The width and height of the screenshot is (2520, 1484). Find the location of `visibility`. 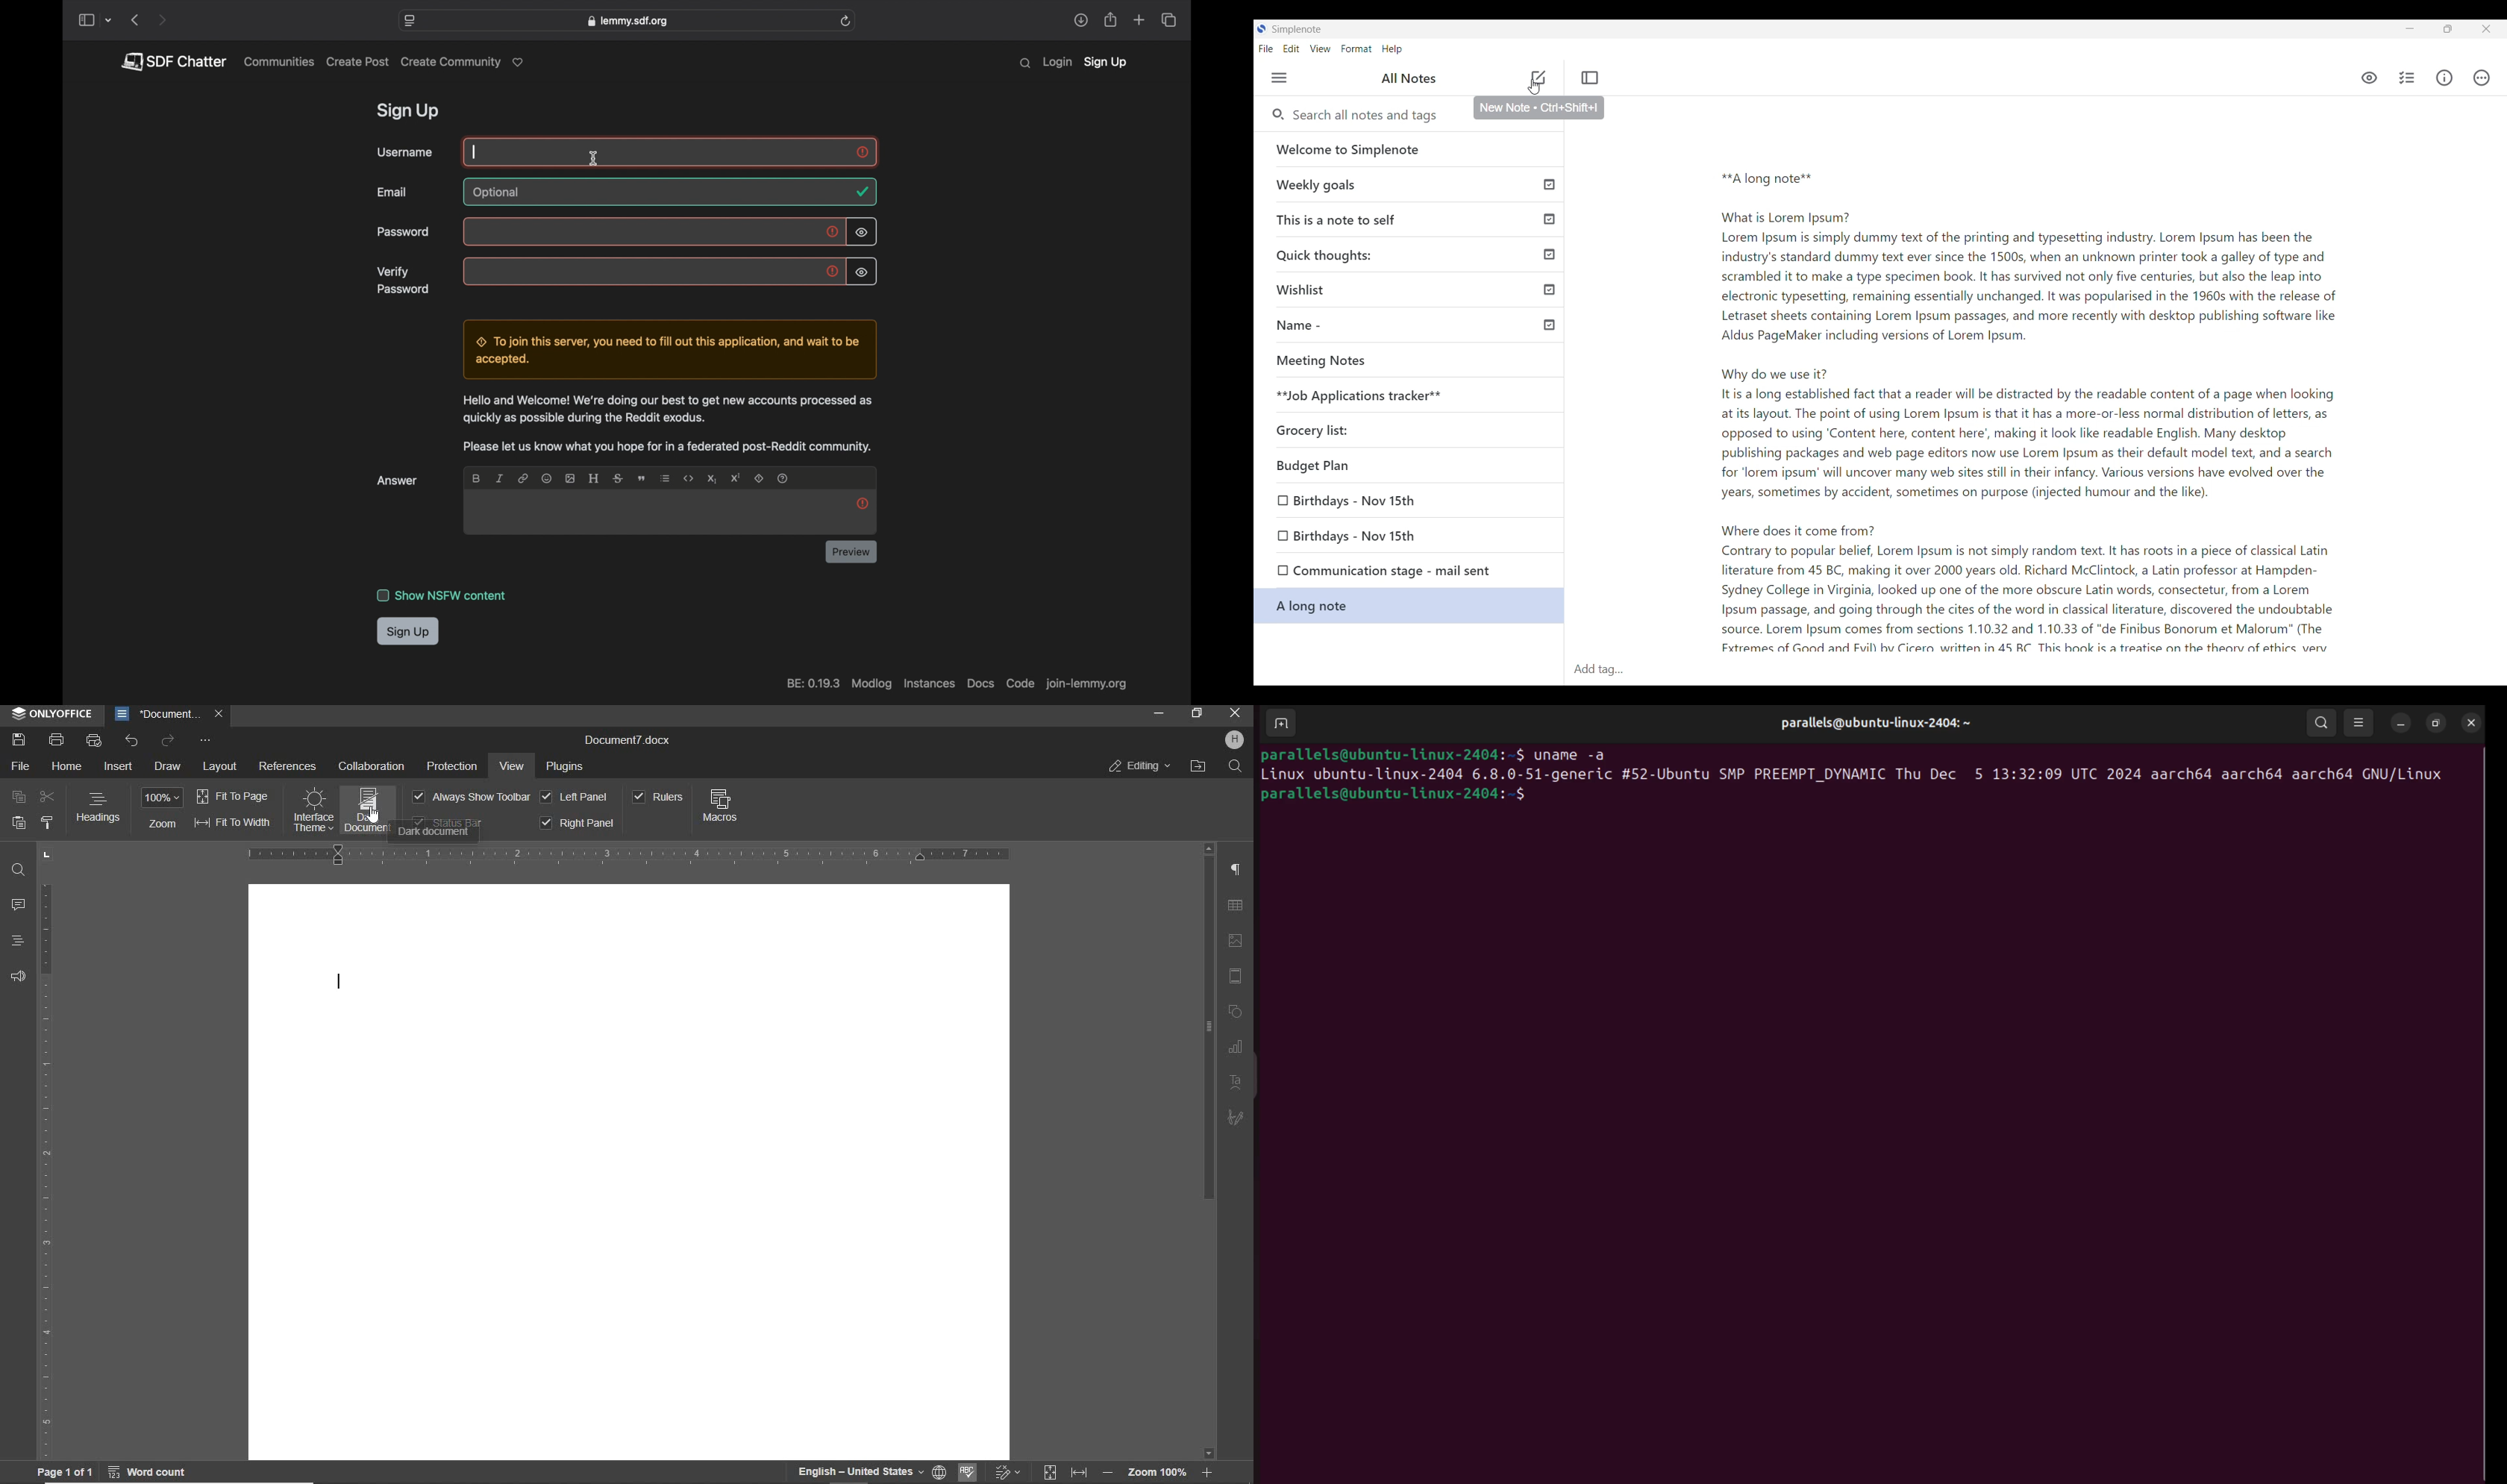

visibility is located at coordinates (862, 232).